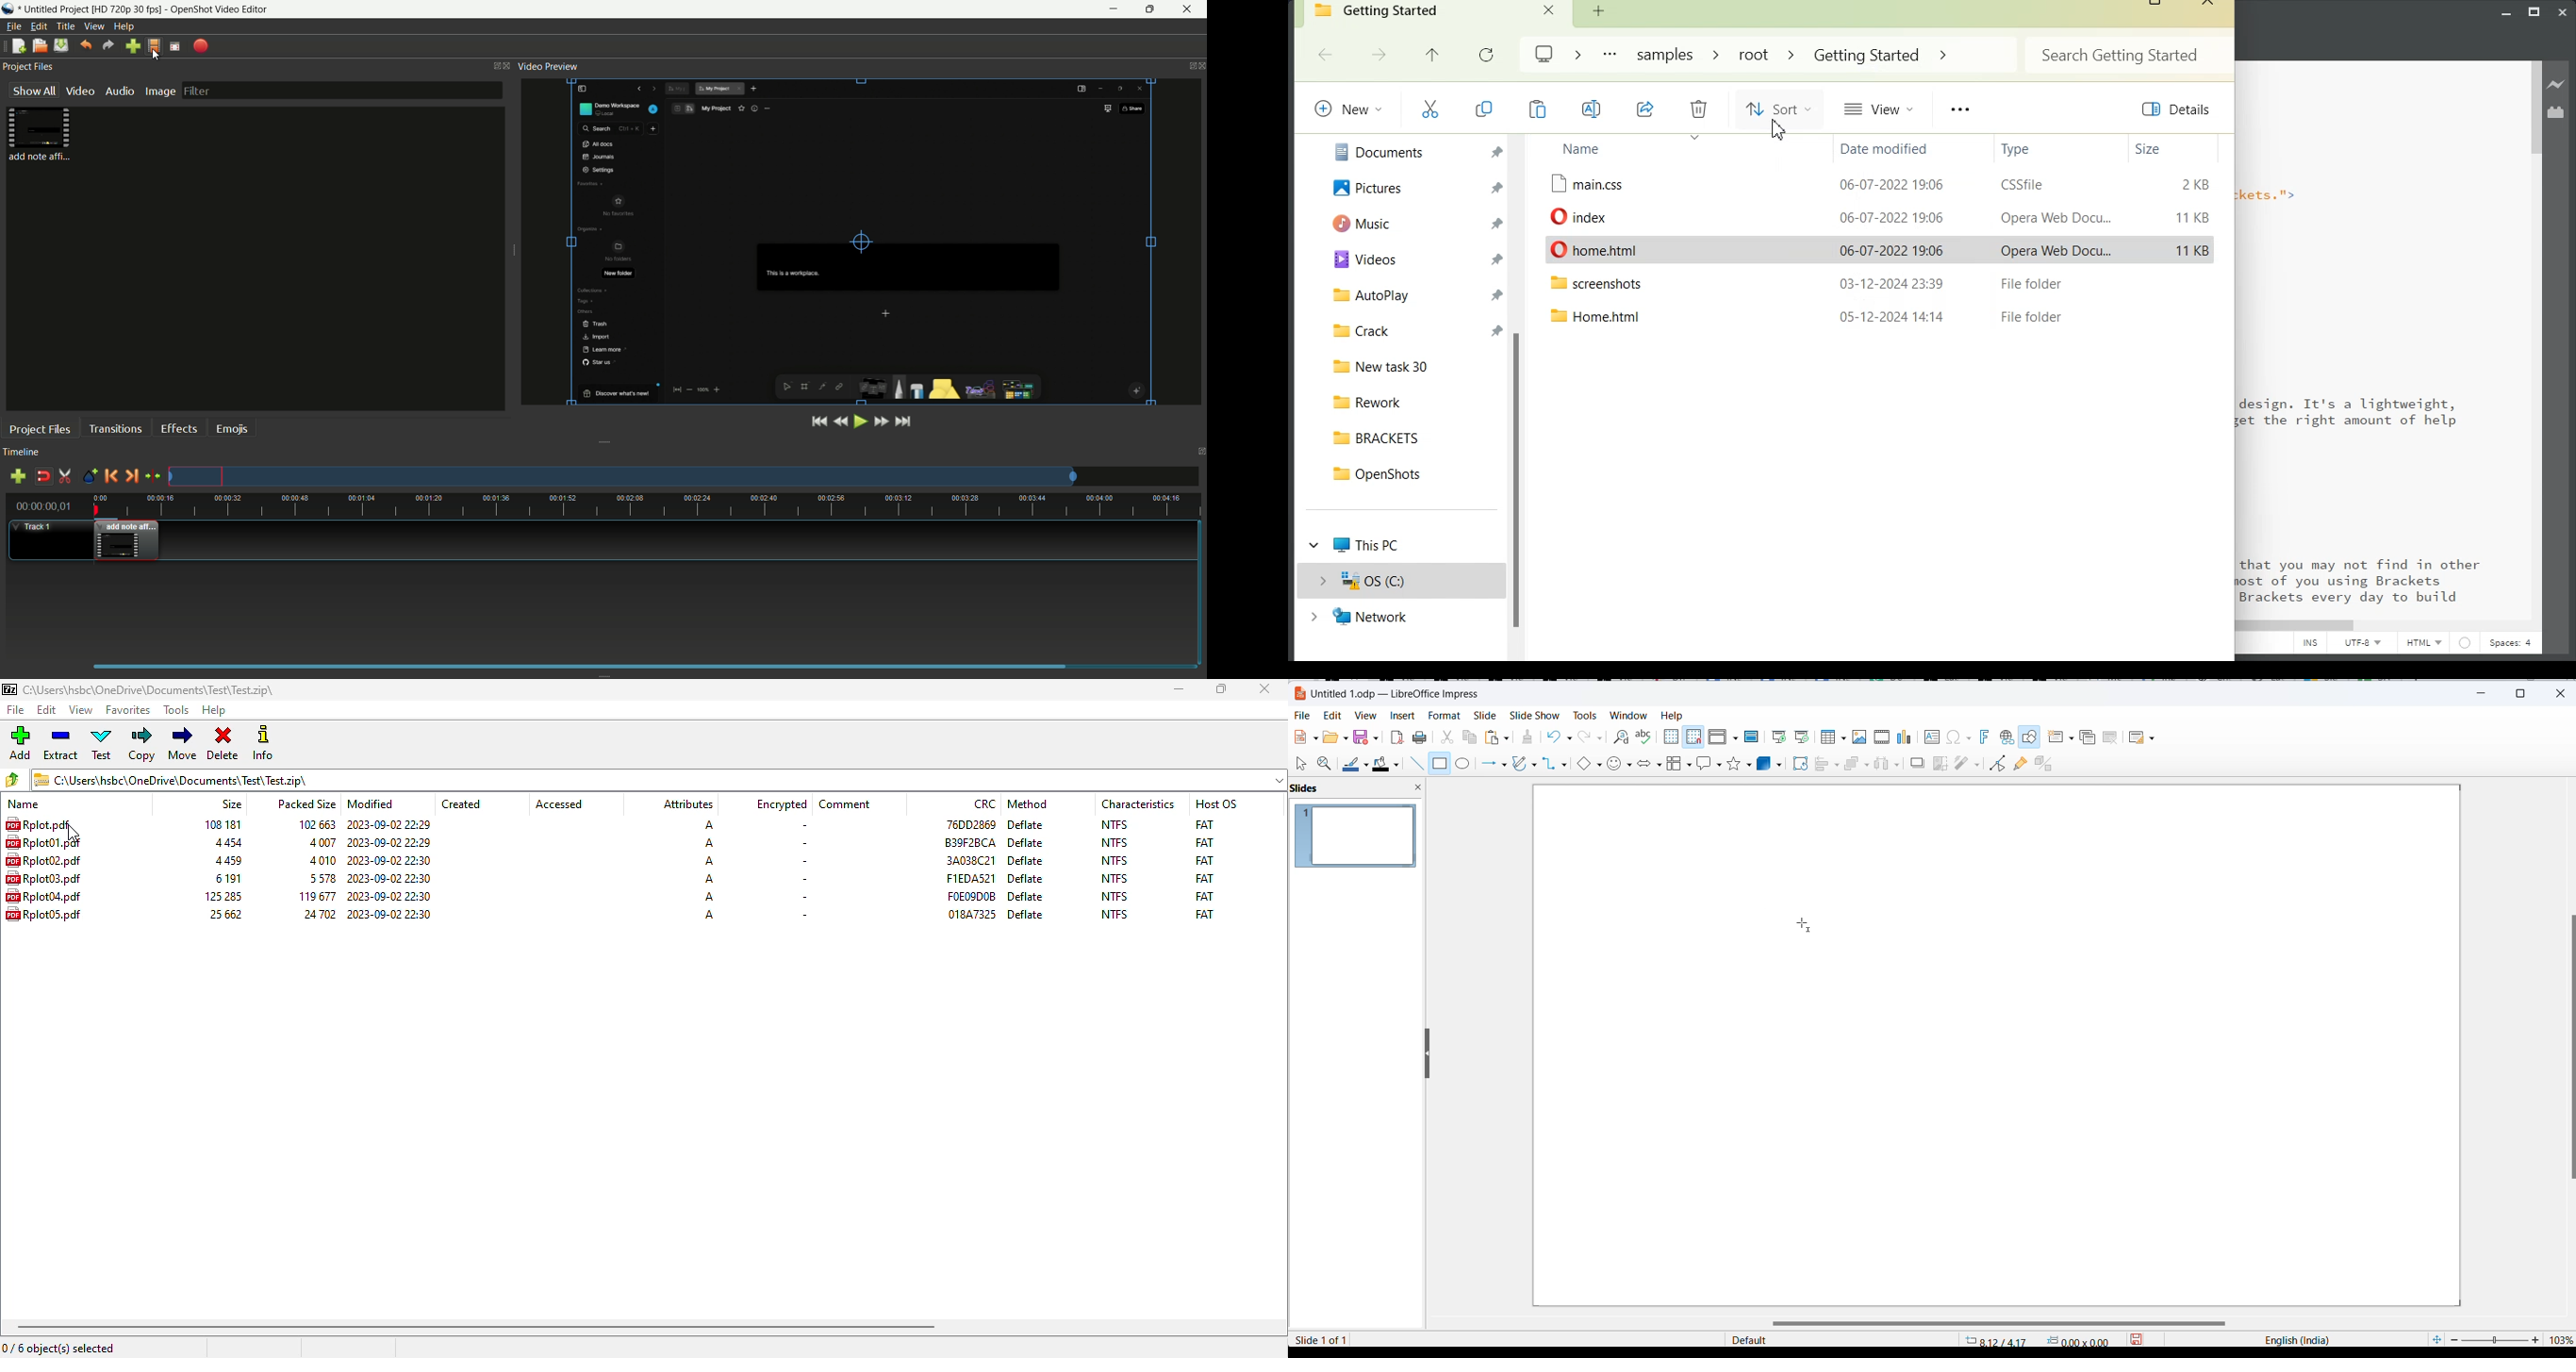 The height and width of the screenshot is (1372, 2576). What do you see at coordinates (2363, 646) in the screenshot?
I see `UTF-8` at bounding box center [2363, 646].